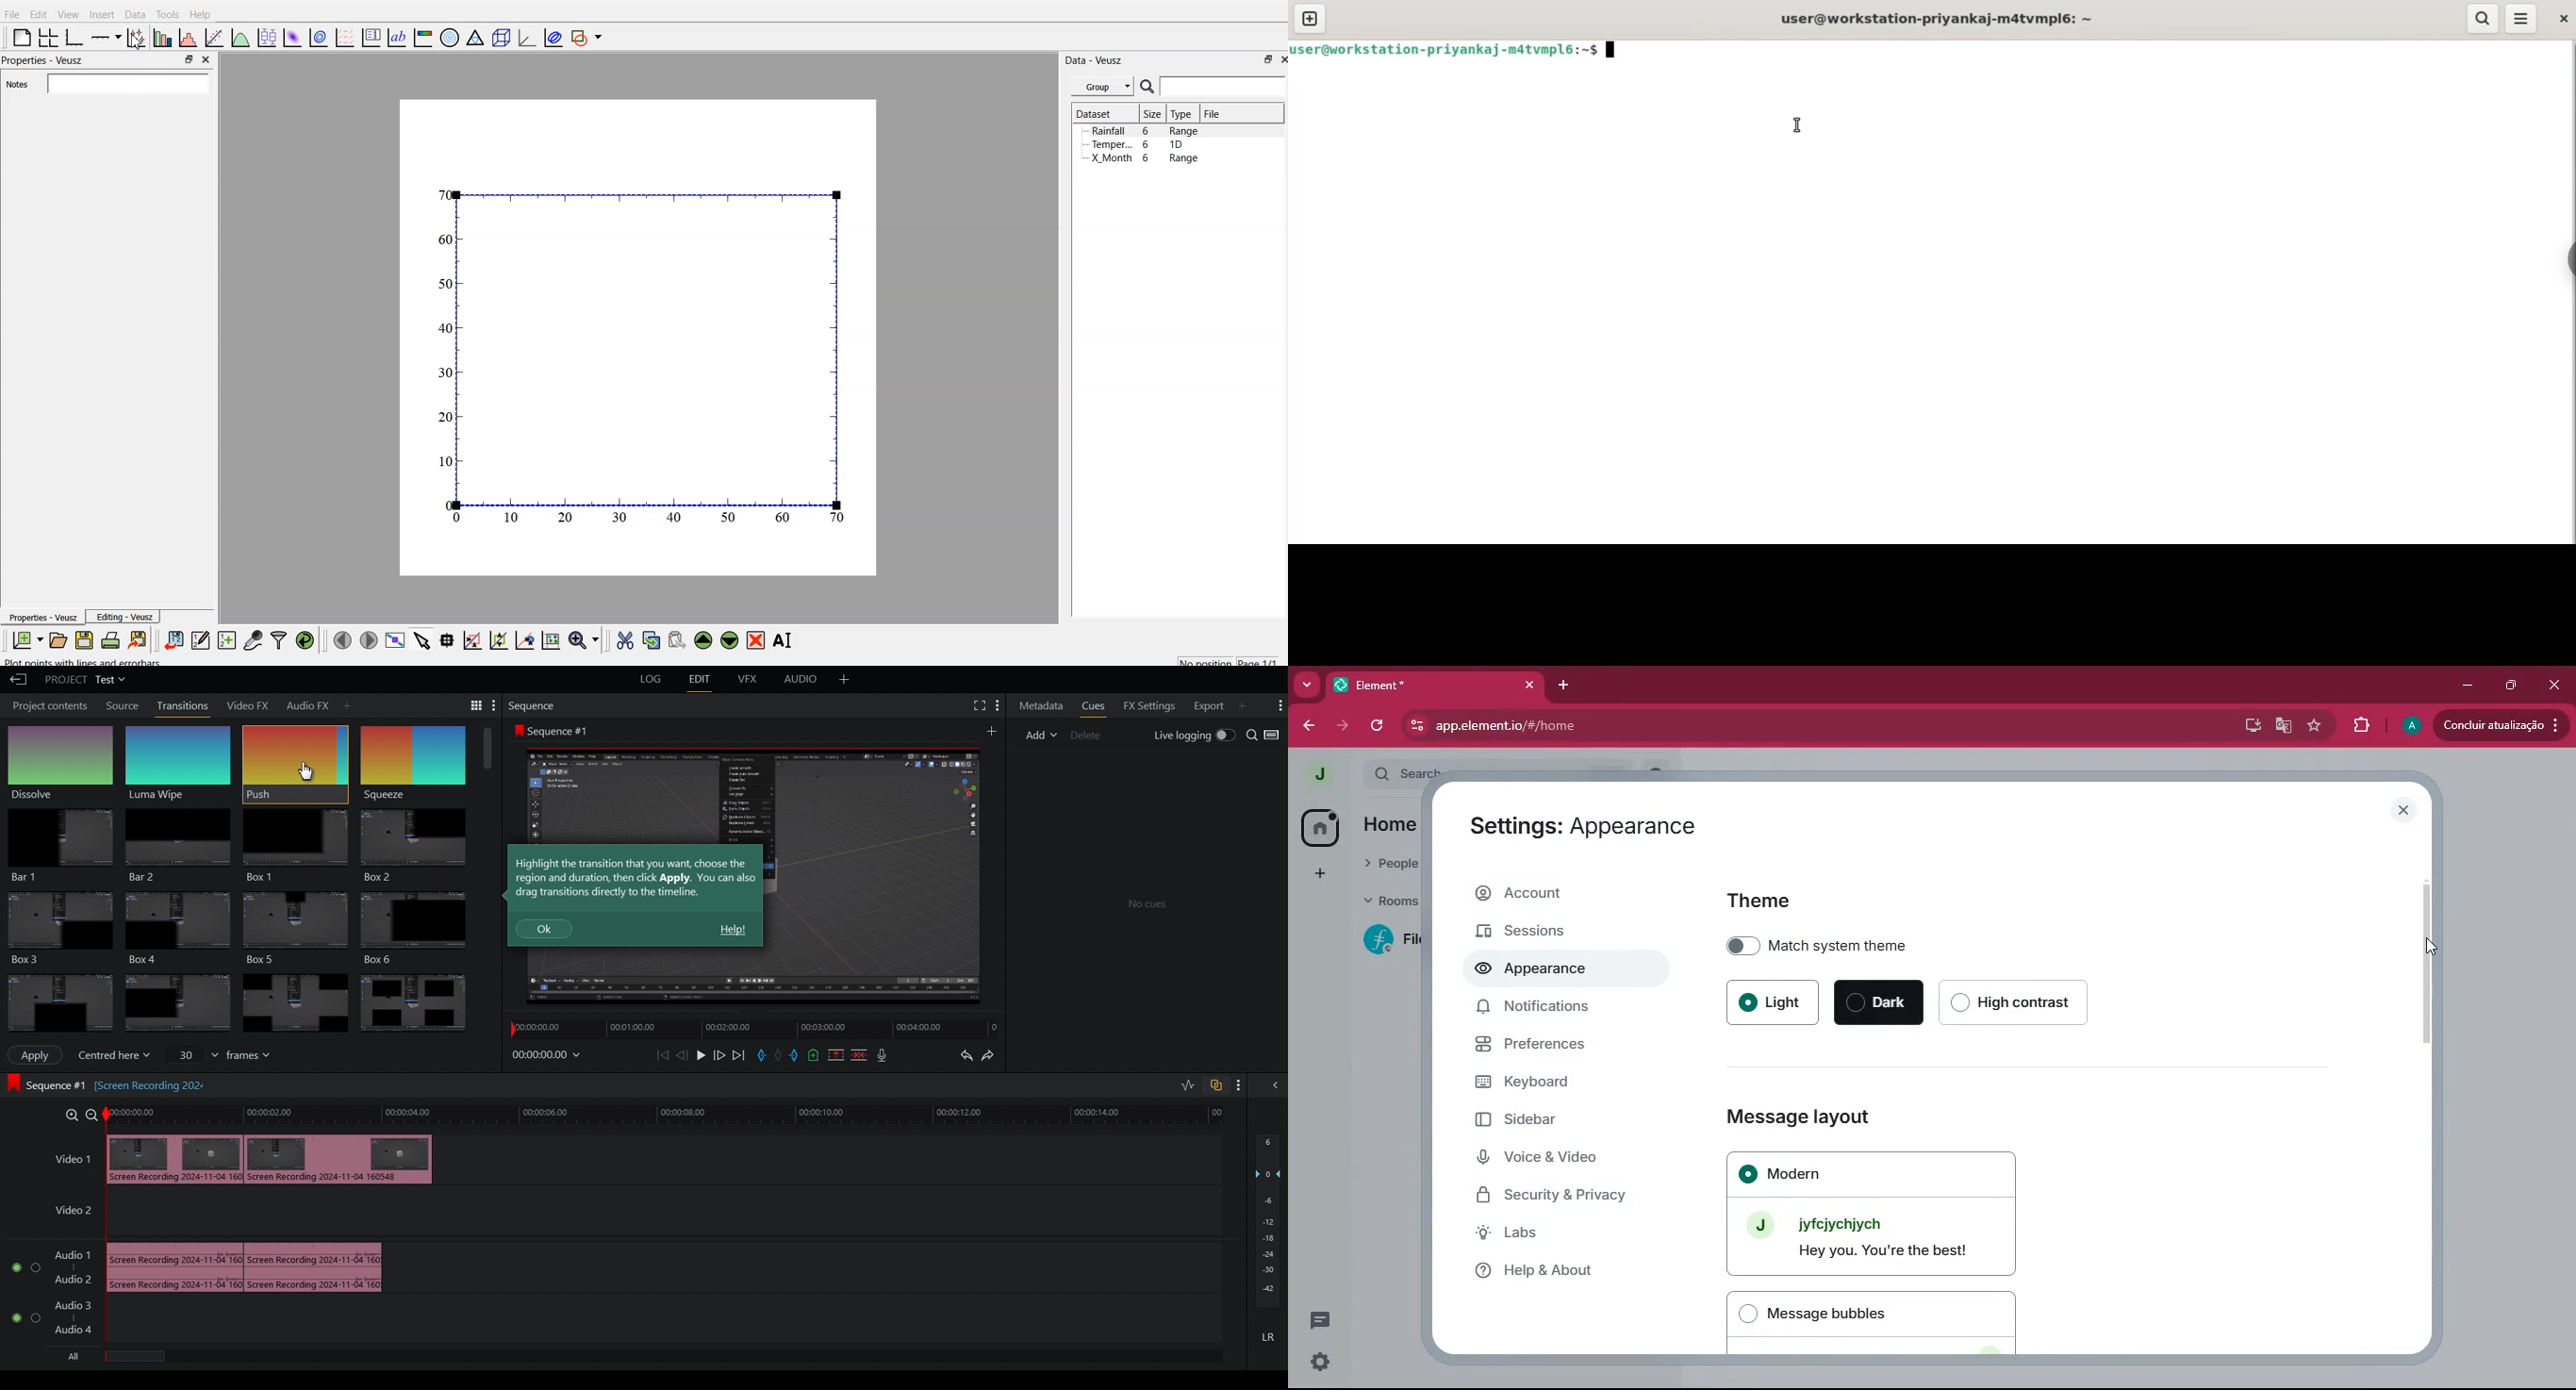 This screenshot has height=1400, width=2576. I want to click on Ternary graph, so click(472, 38).